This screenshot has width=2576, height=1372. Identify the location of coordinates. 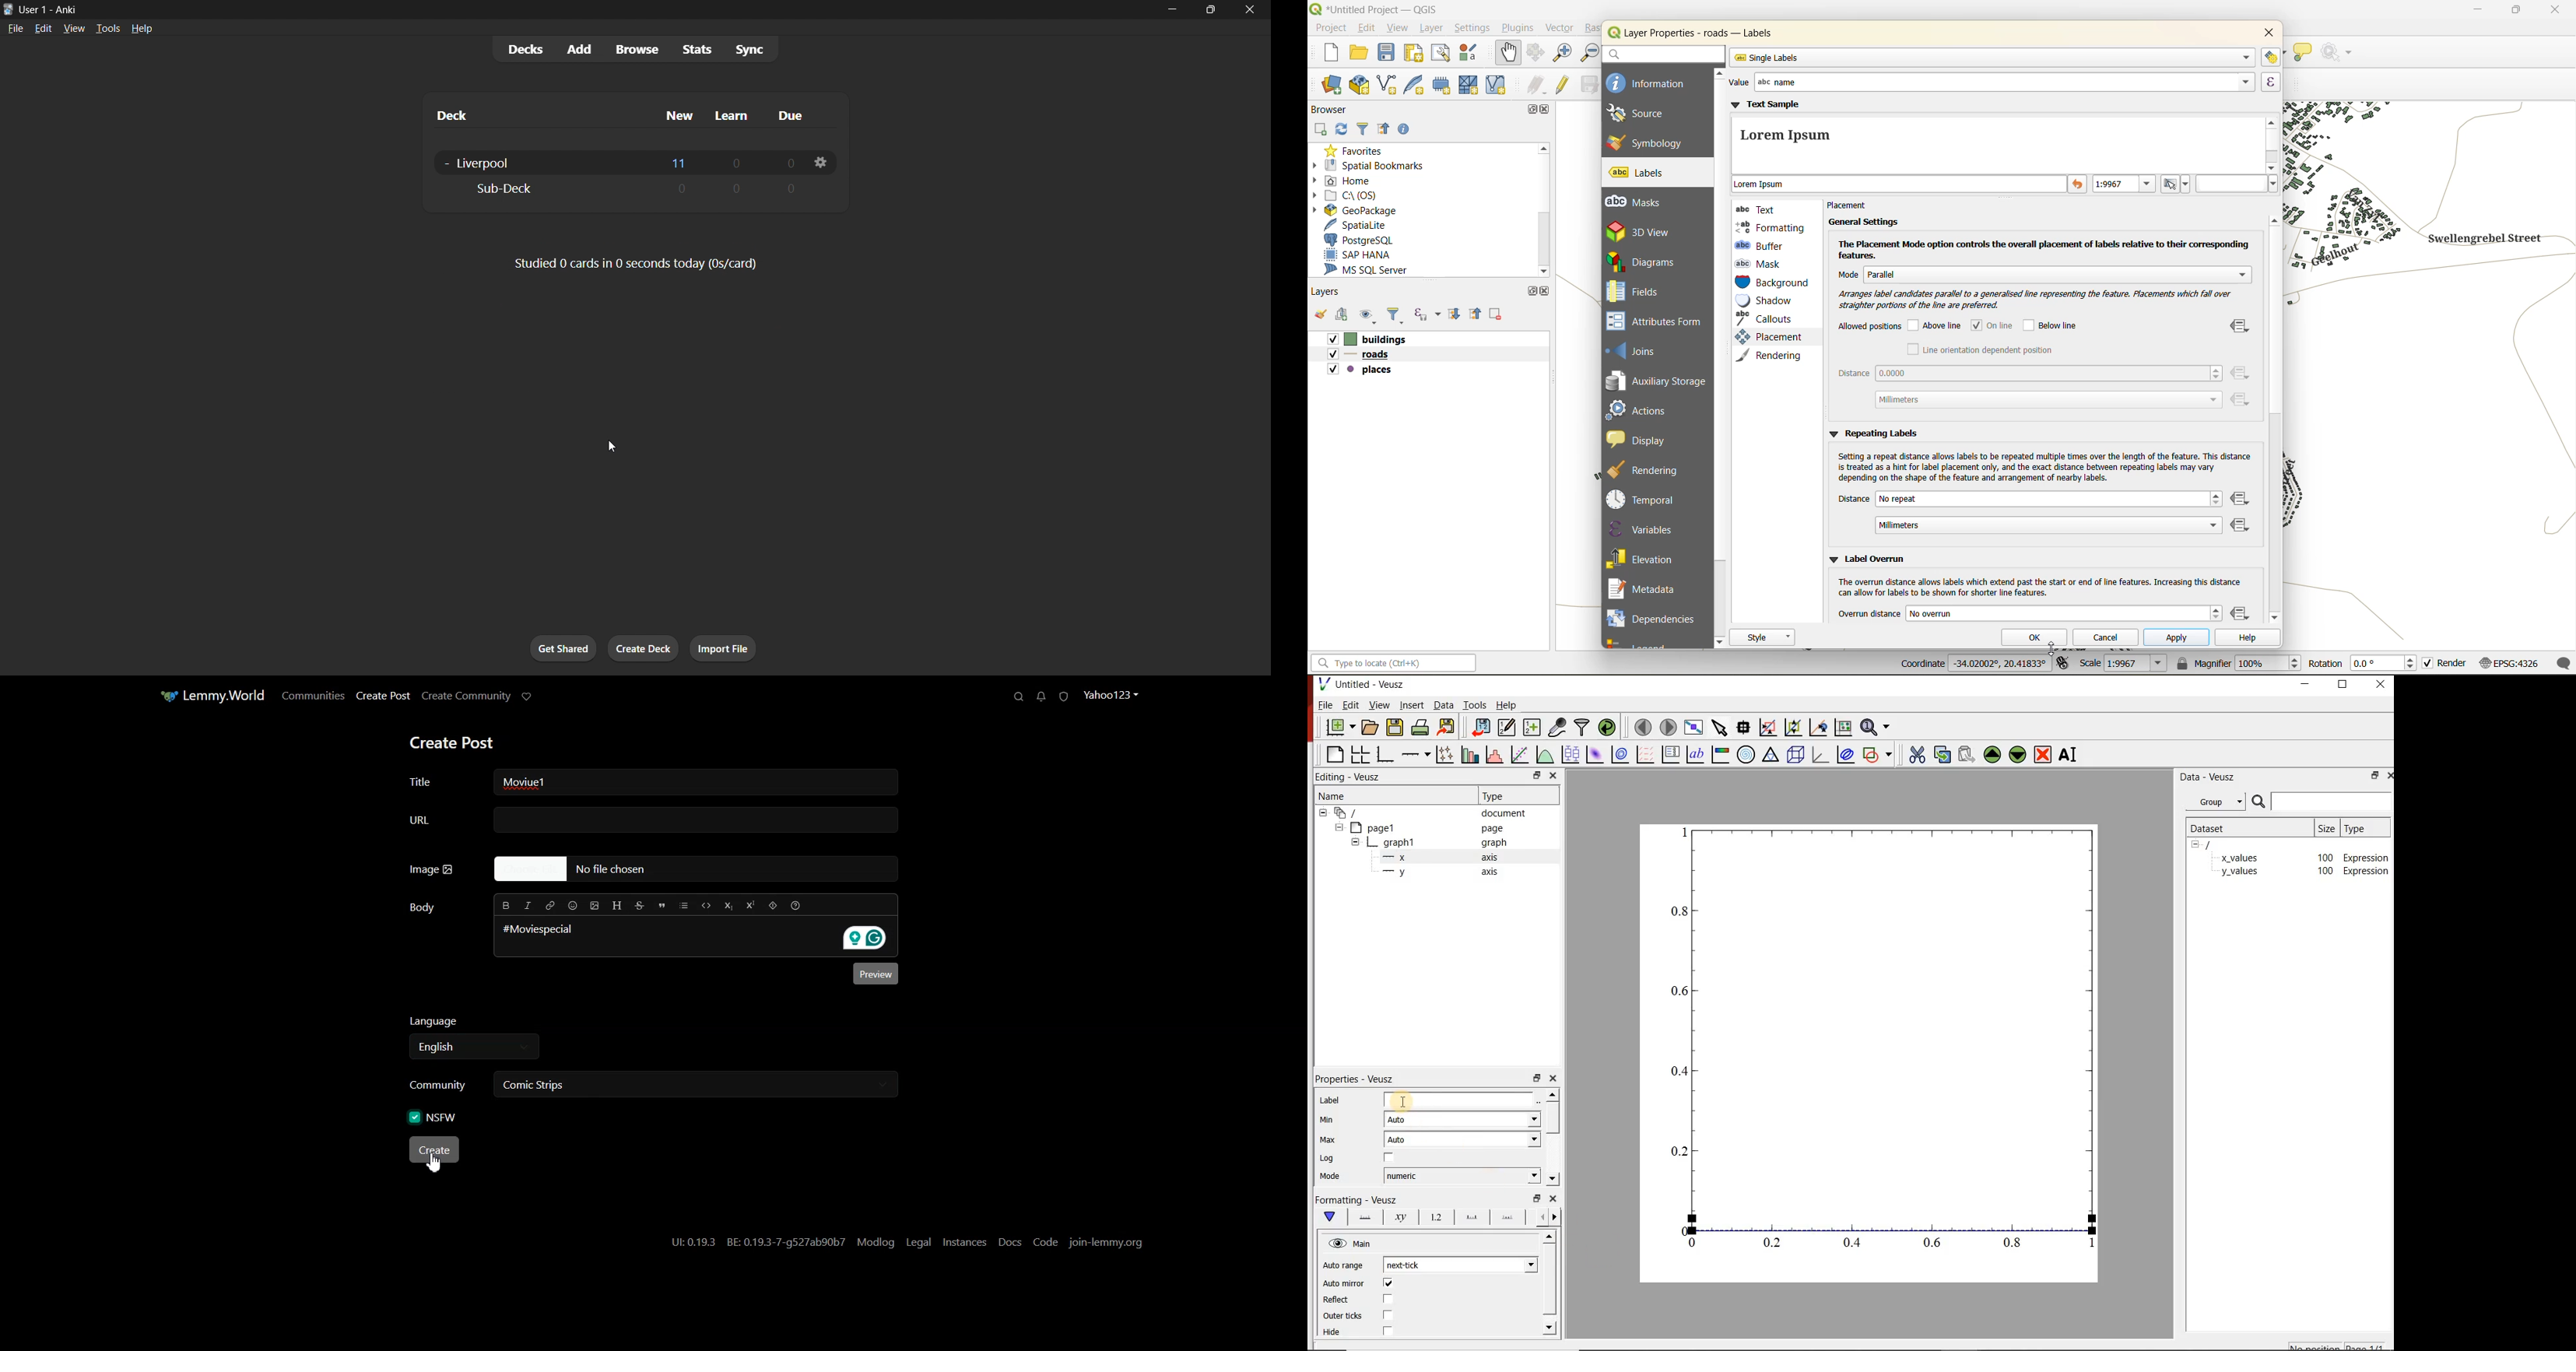
(1974, 664).